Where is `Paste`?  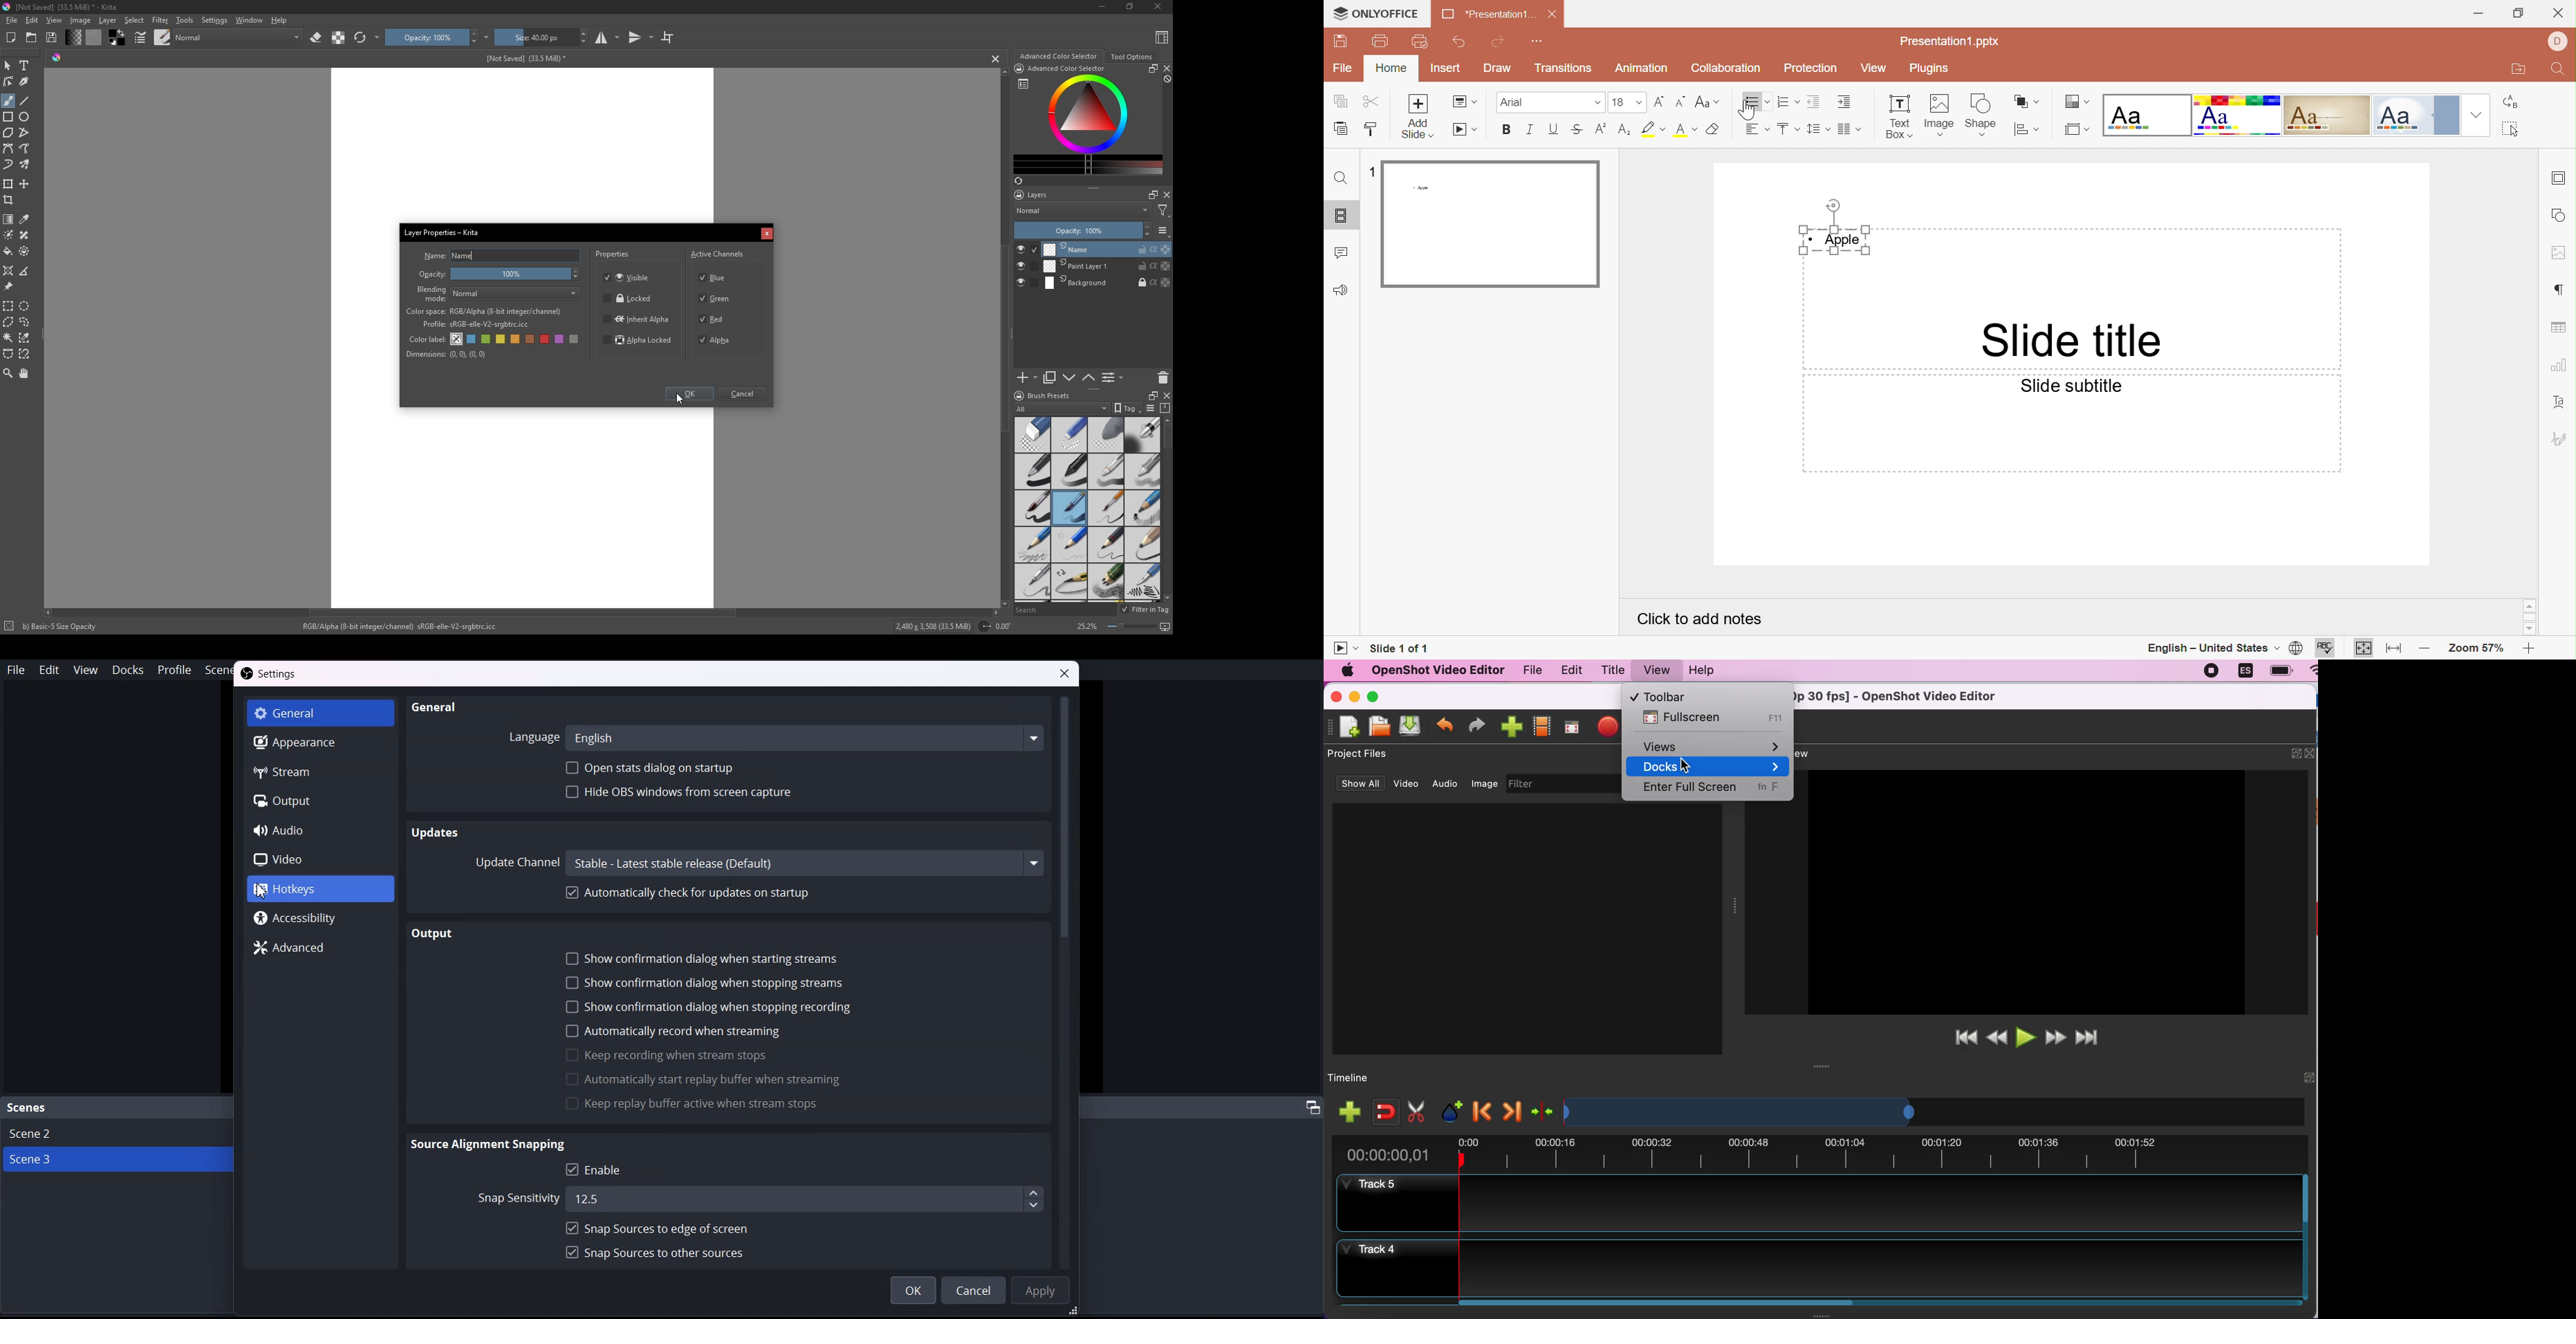
Paste is located at coordinates (1341, 130).